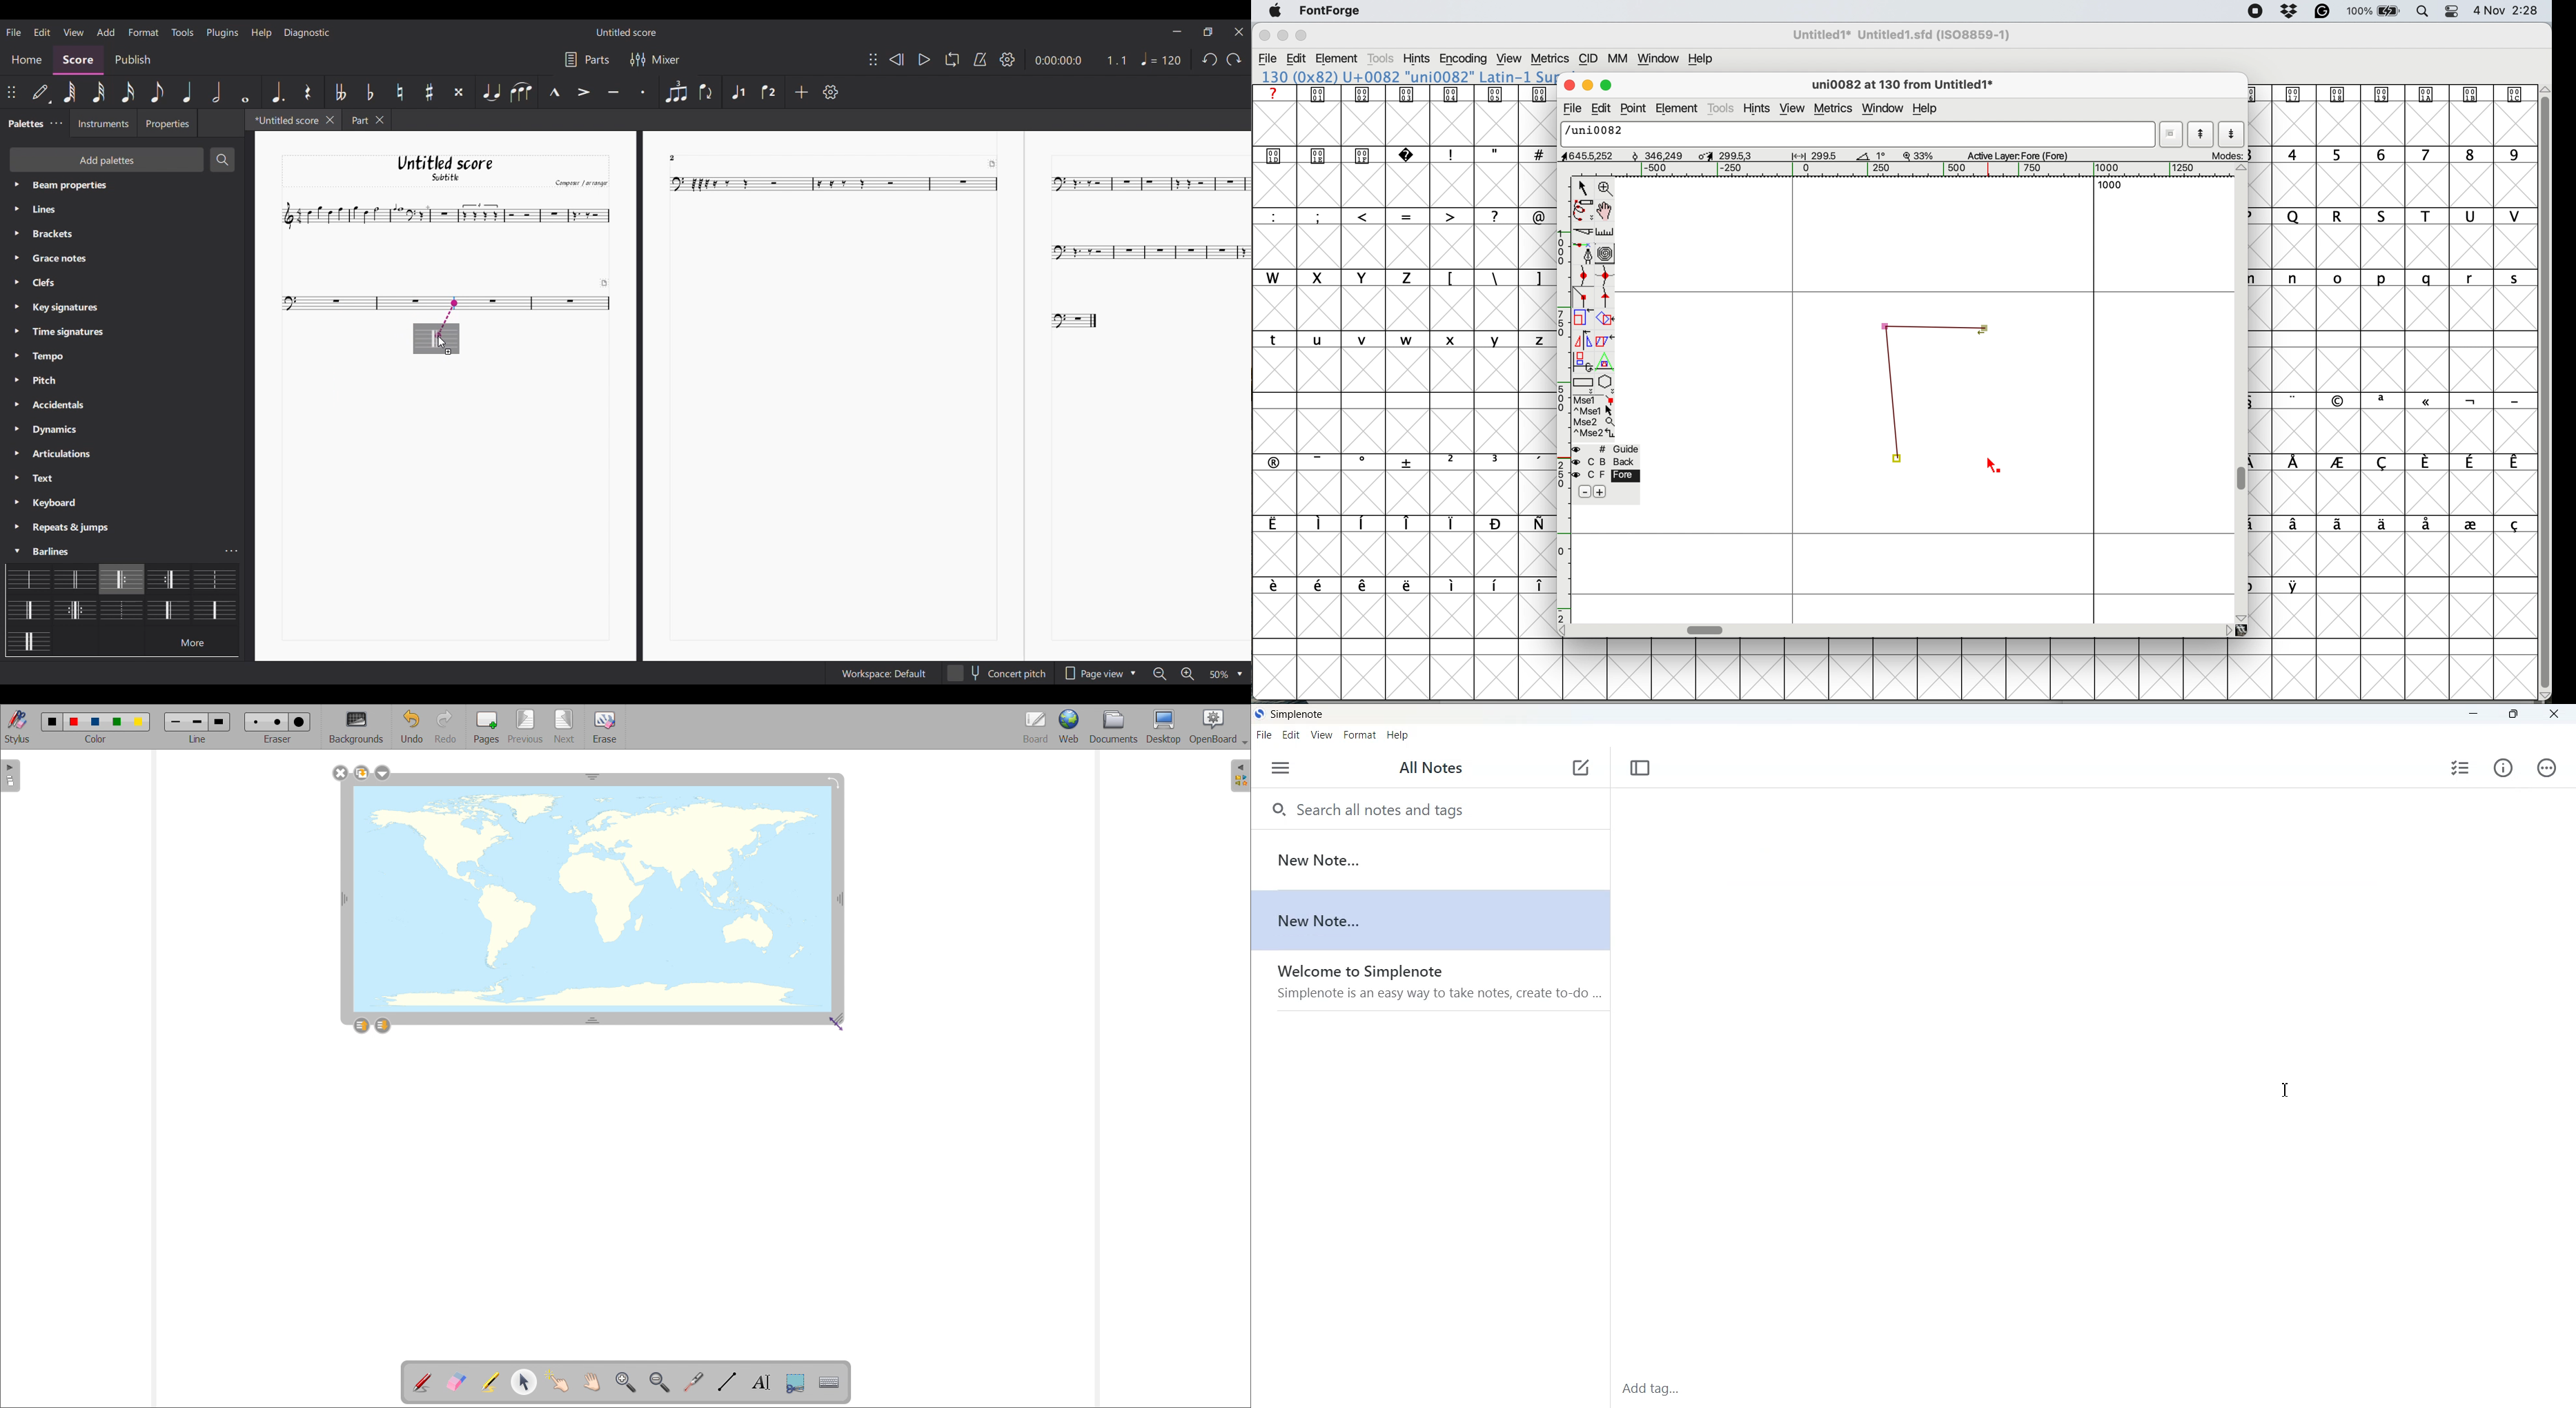 This screenshot has height=1428, width=2576. What do you see at coordinates (429, 92) in the screenshot?
I see `Toggle sharp` at bounding box center [429, 92].